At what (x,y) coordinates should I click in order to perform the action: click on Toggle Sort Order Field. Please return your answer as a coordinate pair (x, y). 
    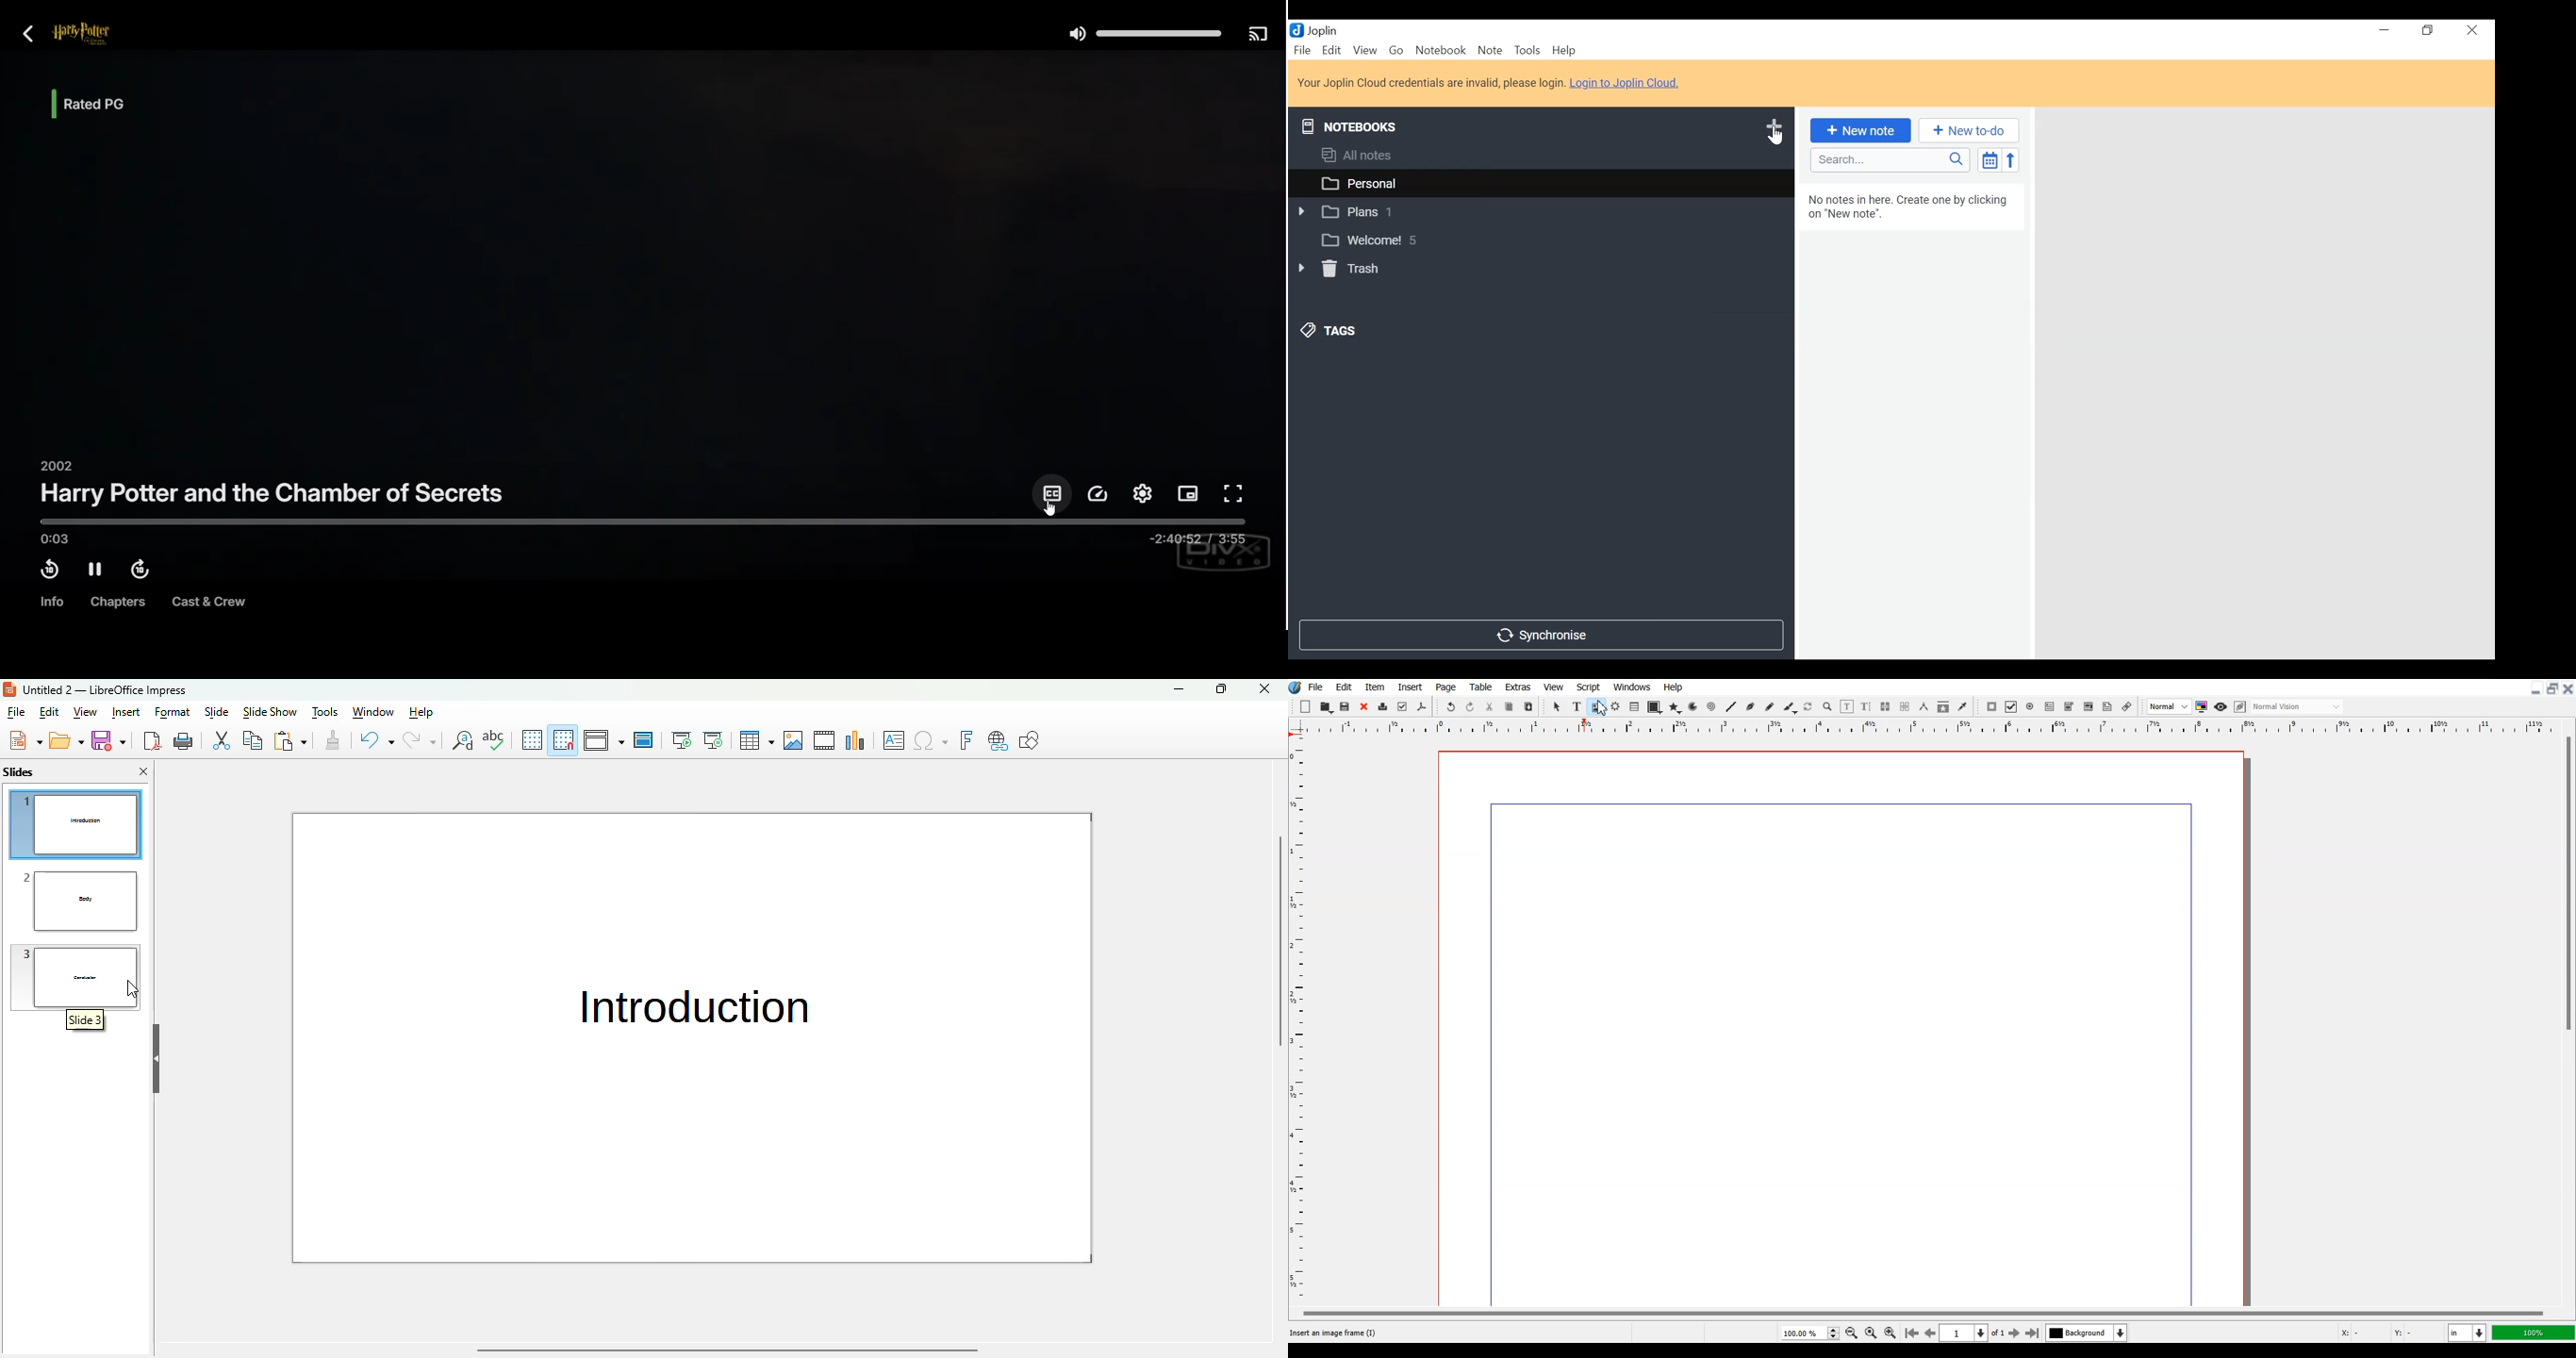
    Looking at the image, I should click on (1989, 160).